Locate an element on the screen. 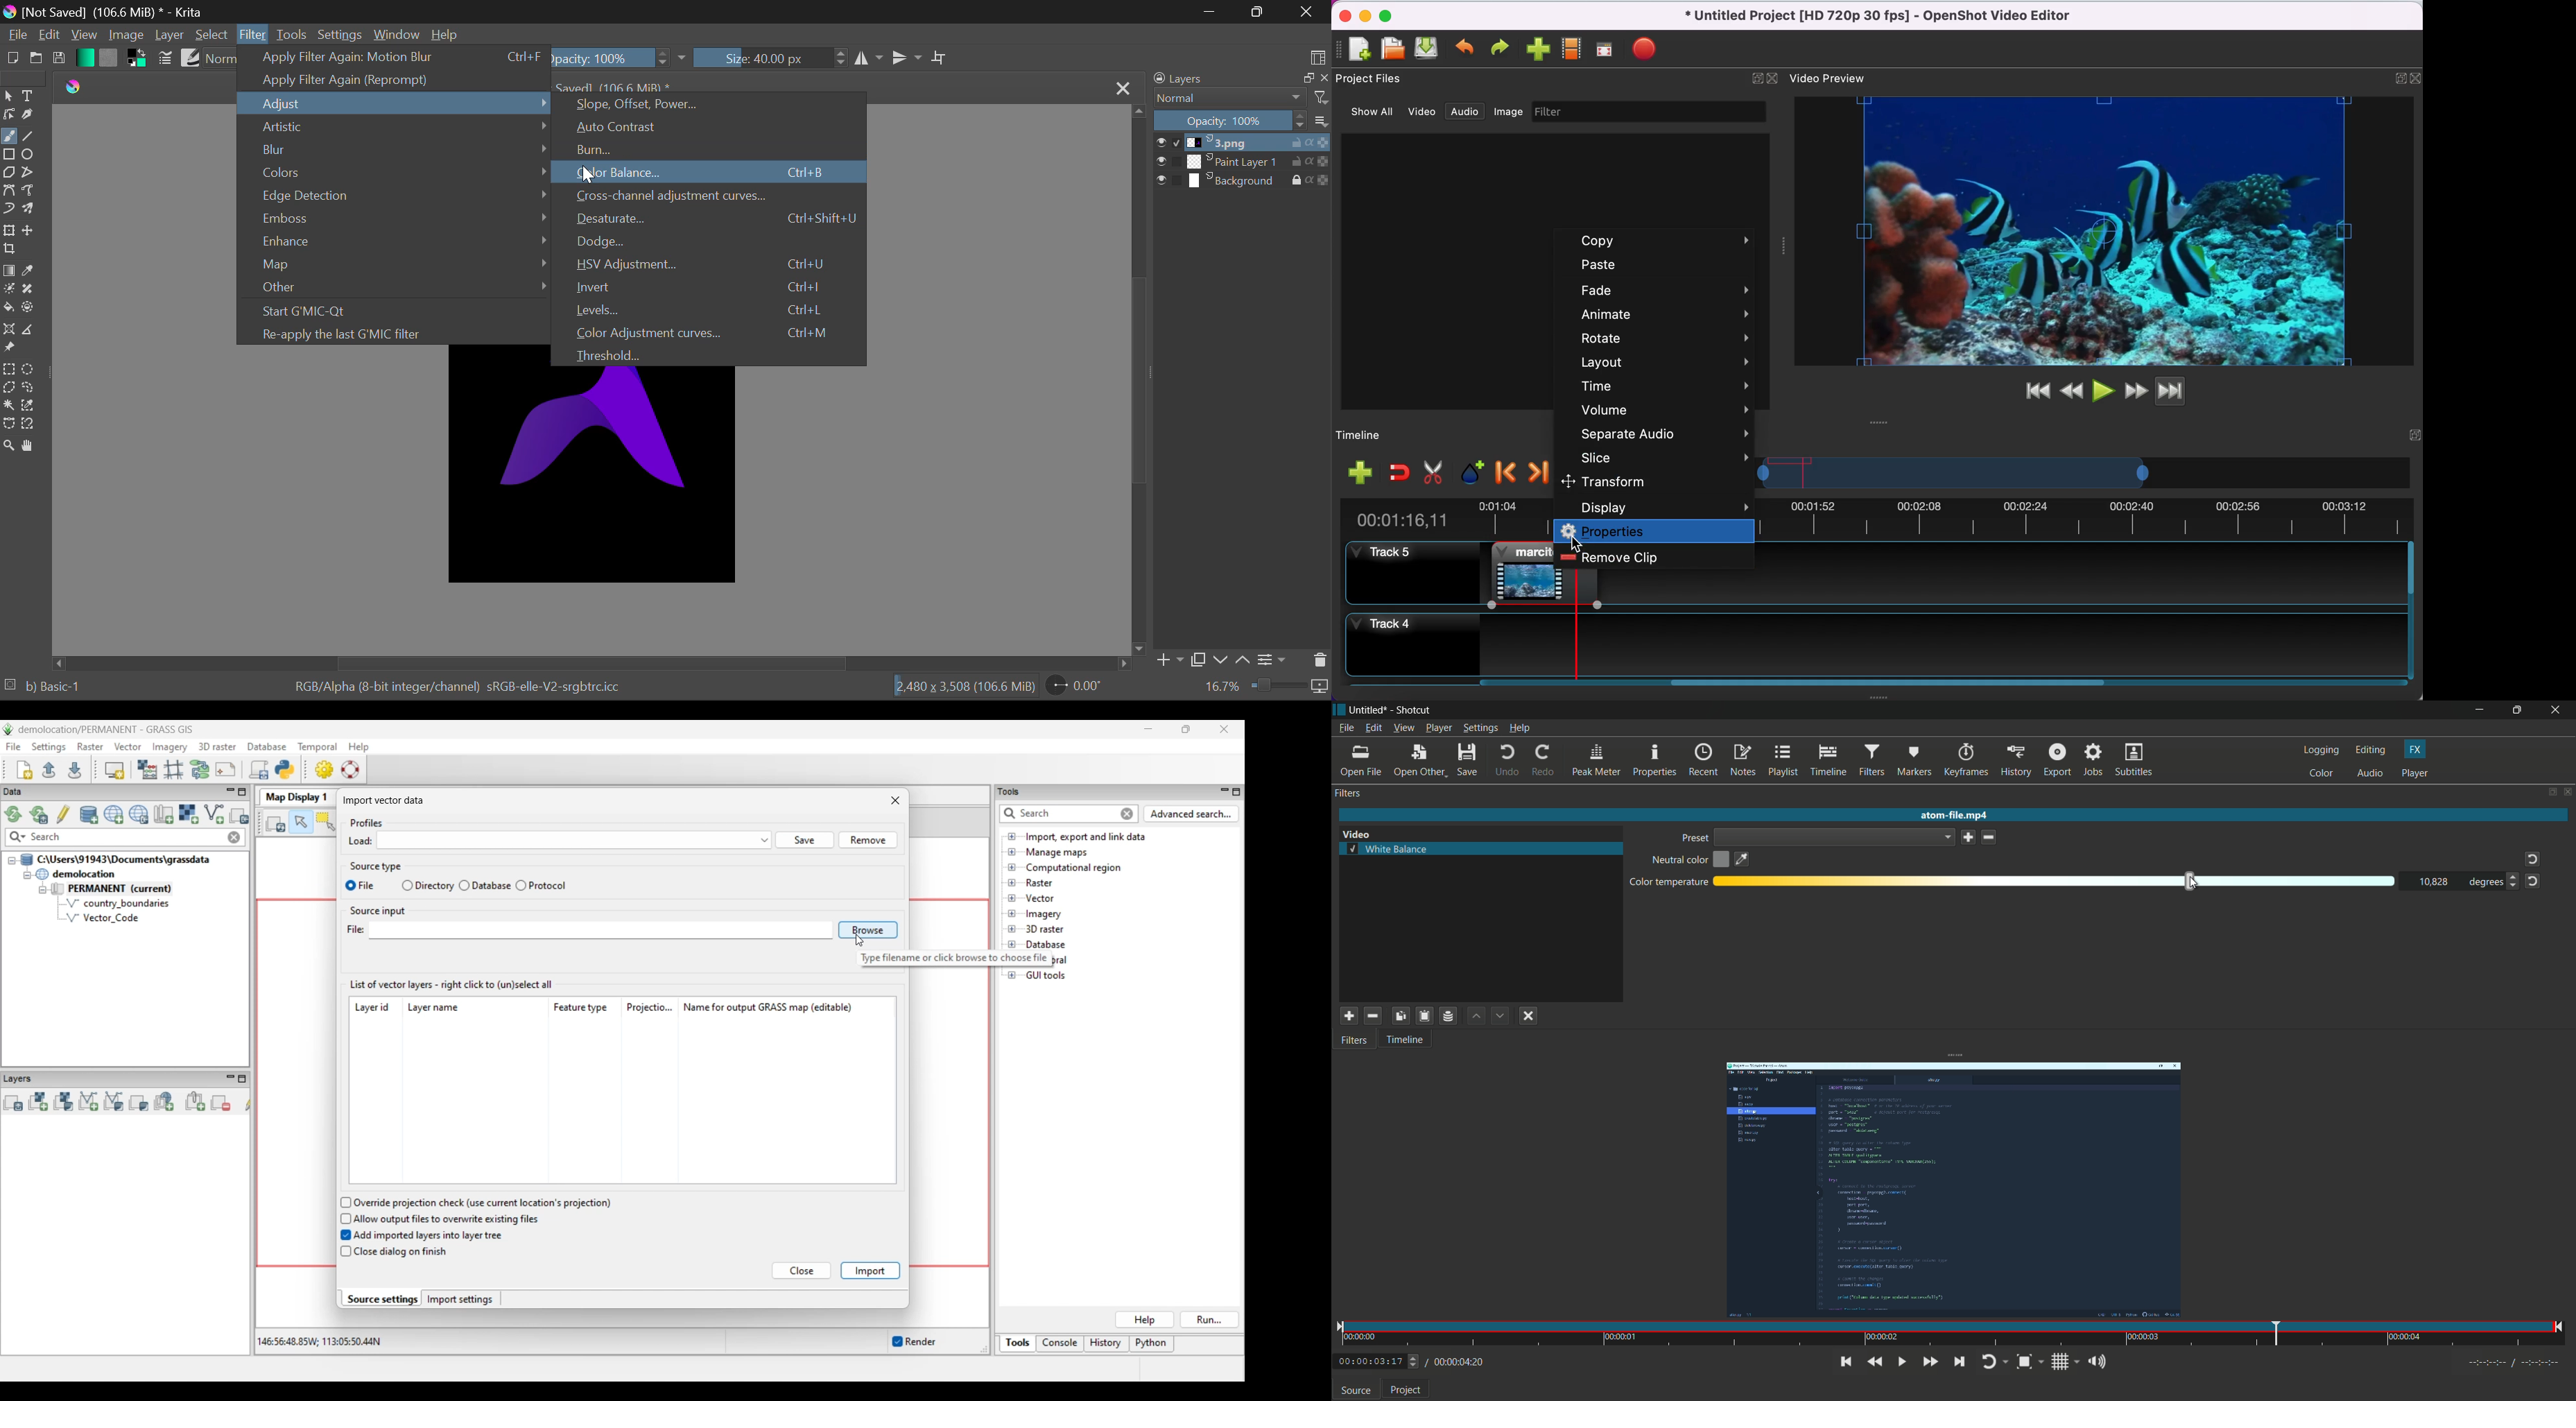 The width and height of the screenshot is (2576, 1428). peak meter is located at coordinates (1597, 760).